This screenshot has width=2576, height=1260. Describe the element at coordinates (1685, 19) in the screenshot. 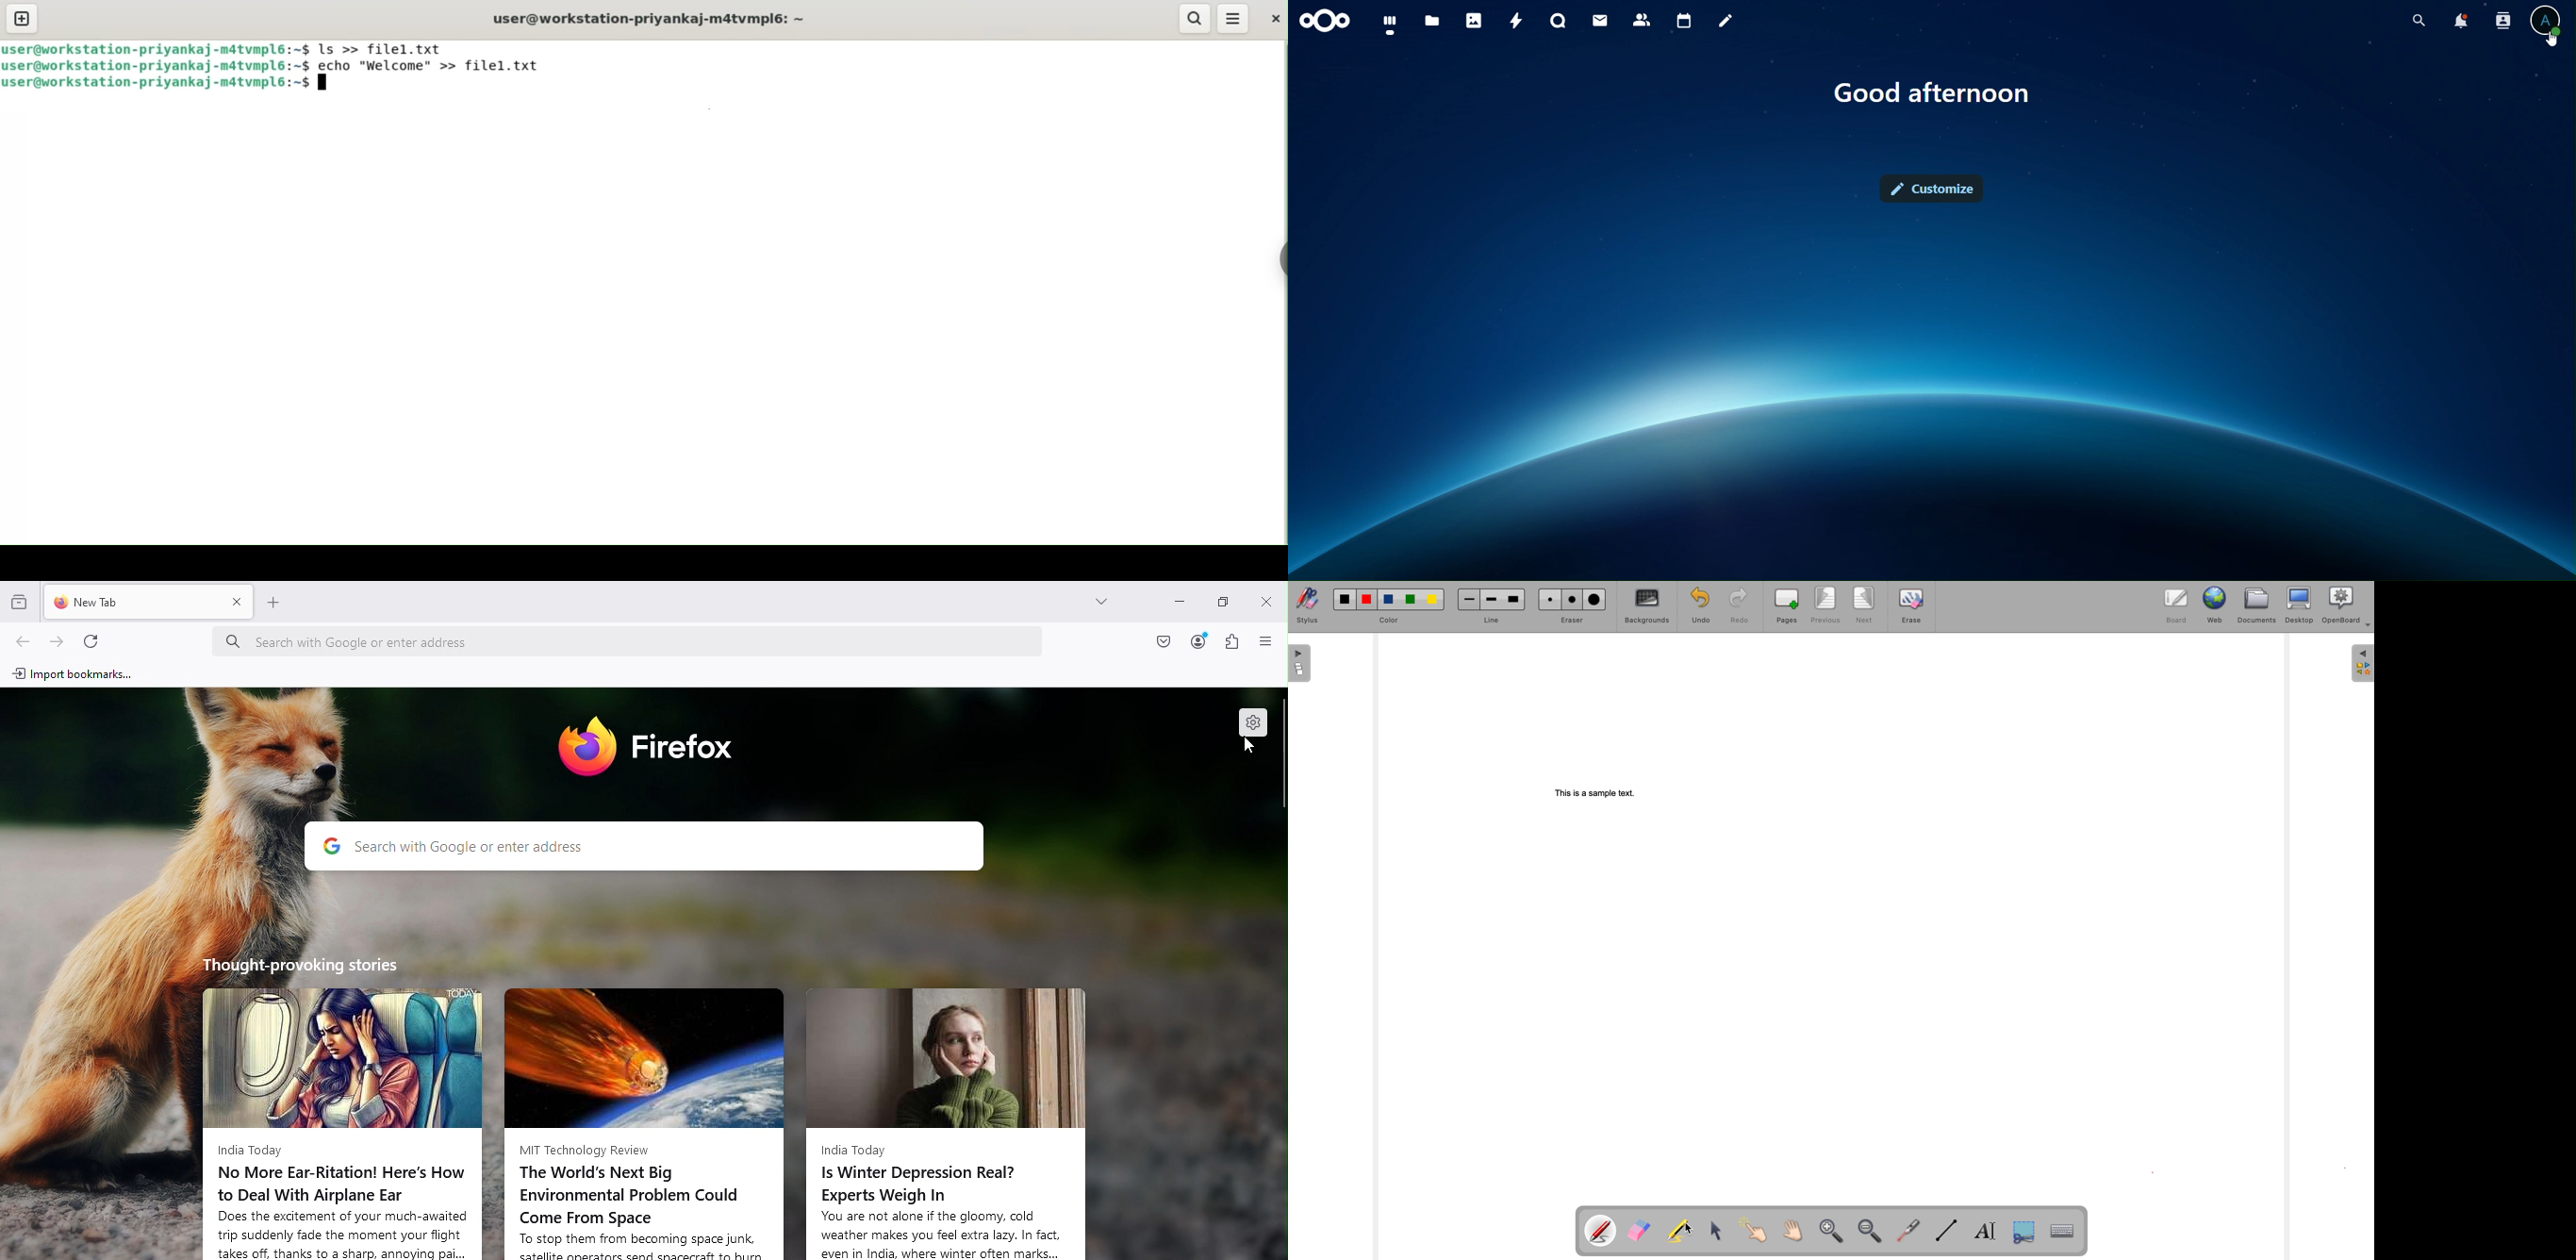

I see `calendar` at that location.